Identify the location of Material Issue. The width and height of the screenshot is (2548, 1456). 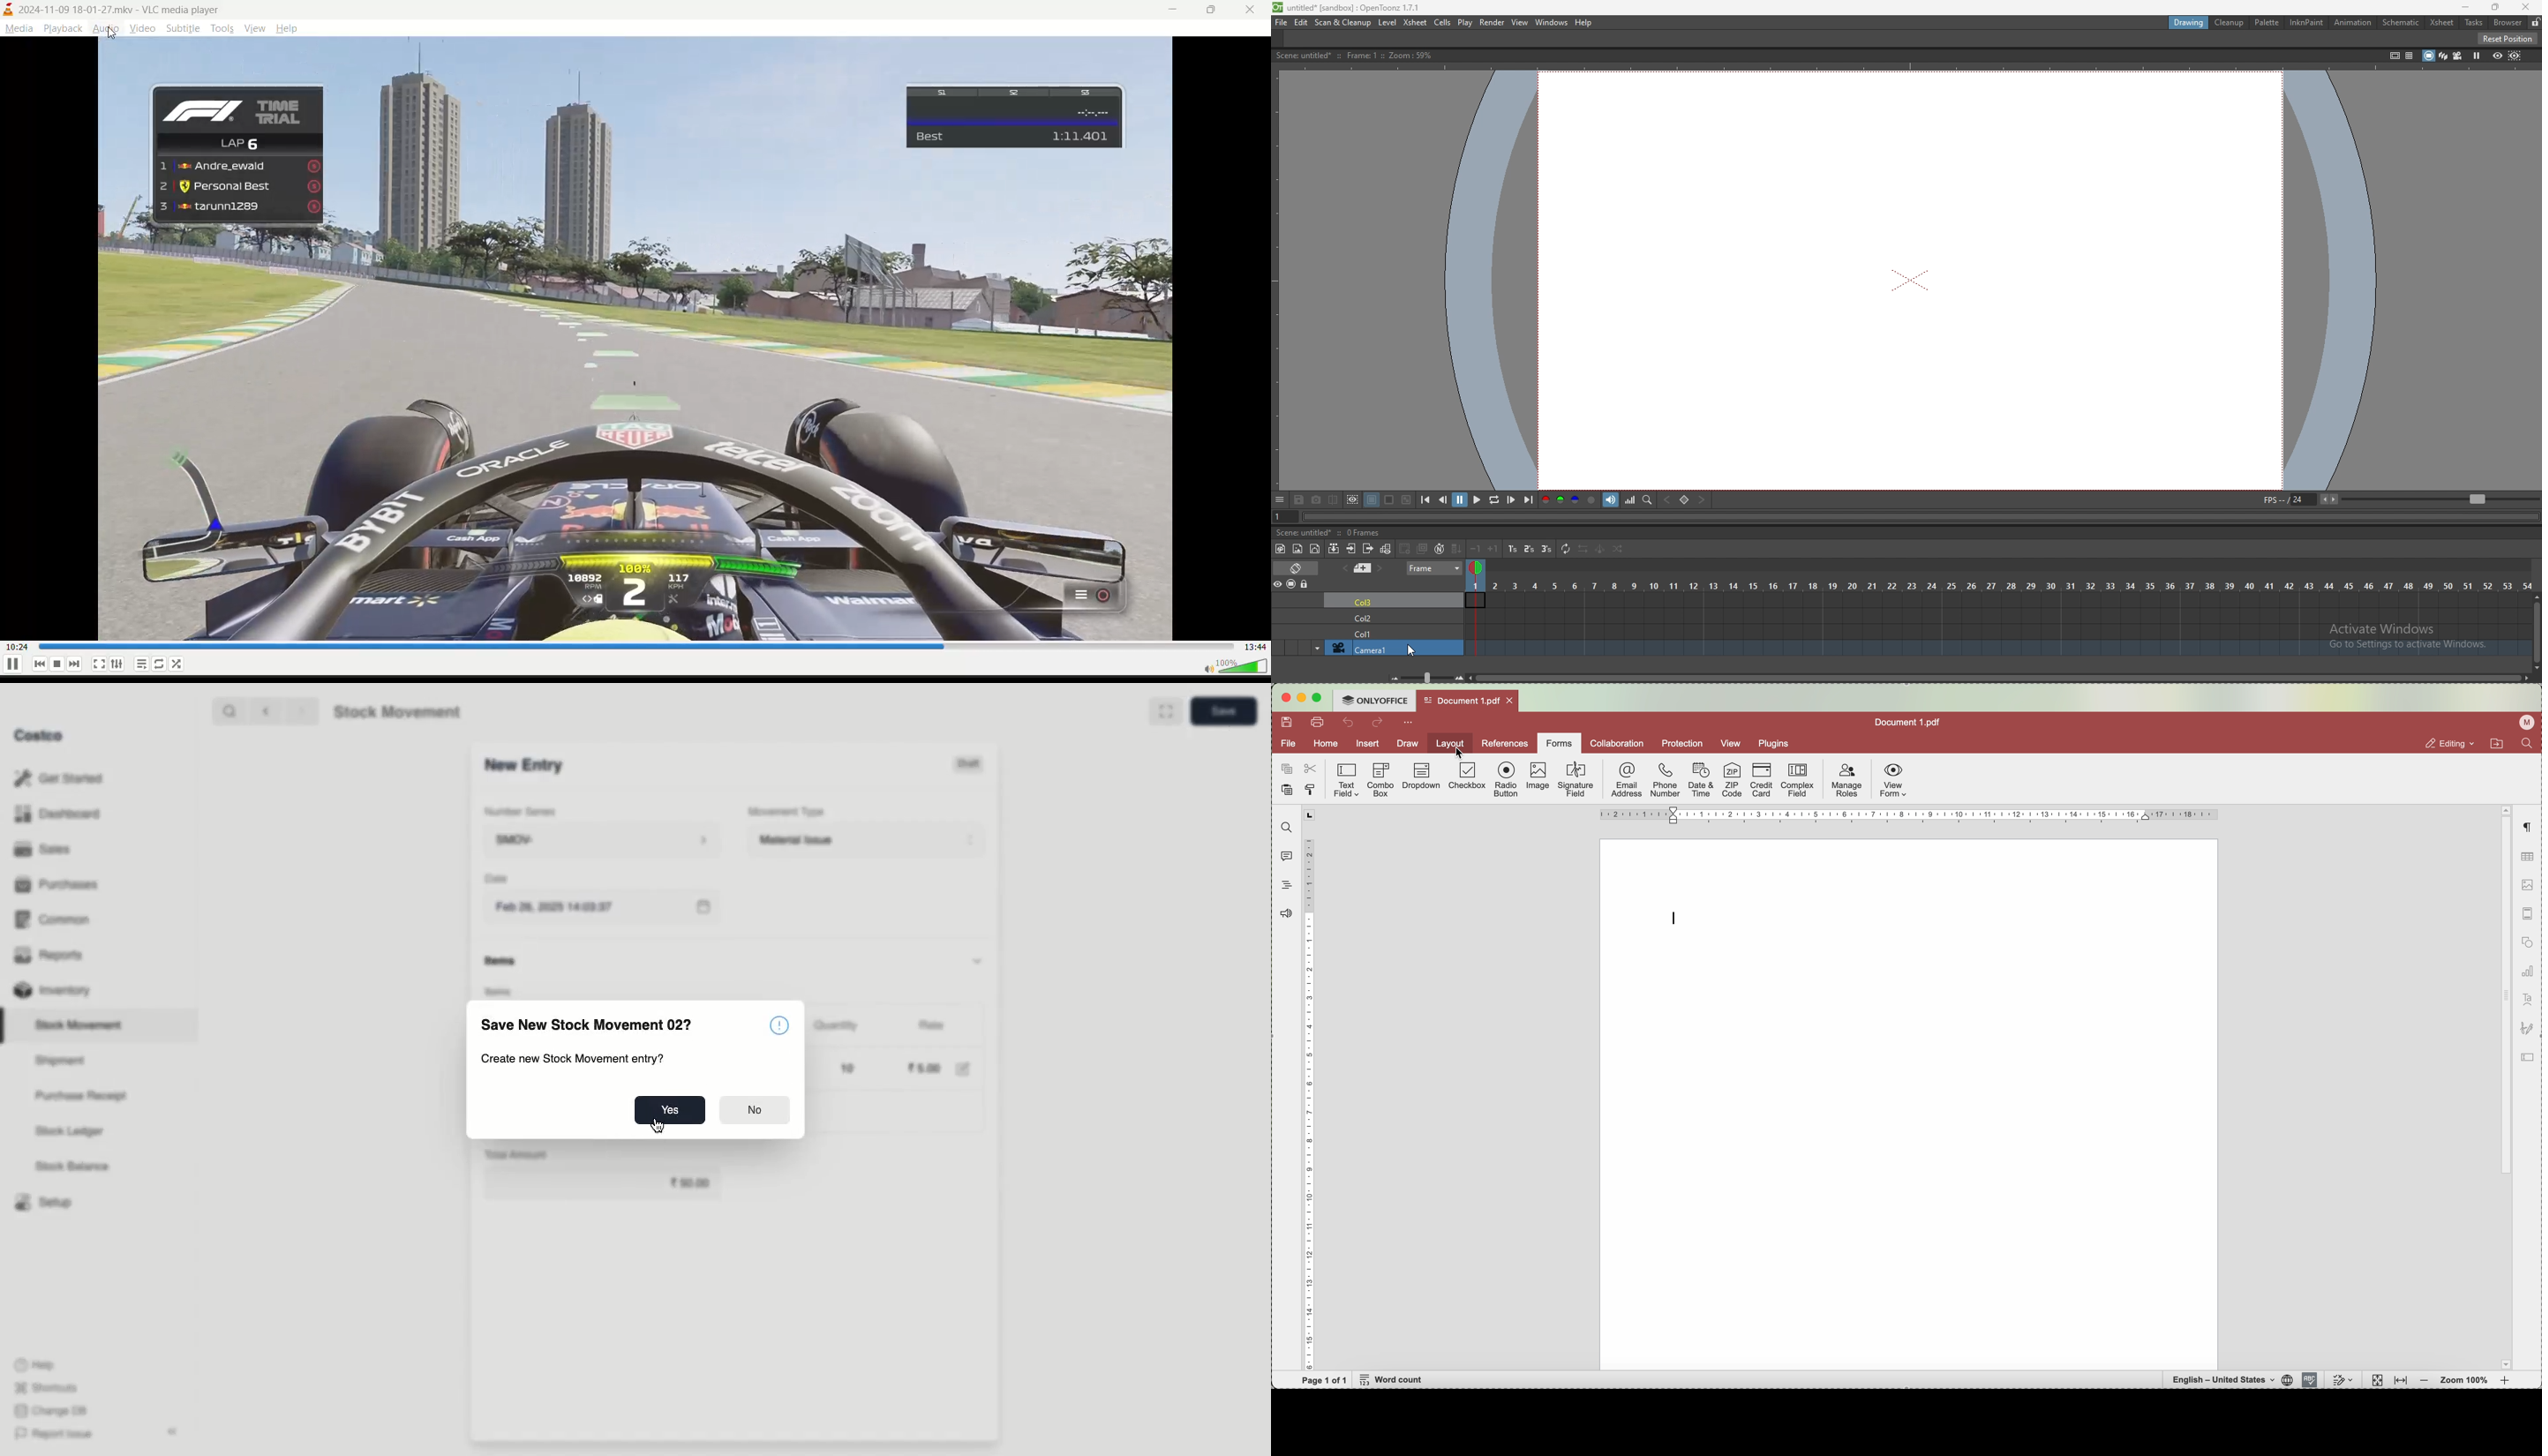
(869, 841).